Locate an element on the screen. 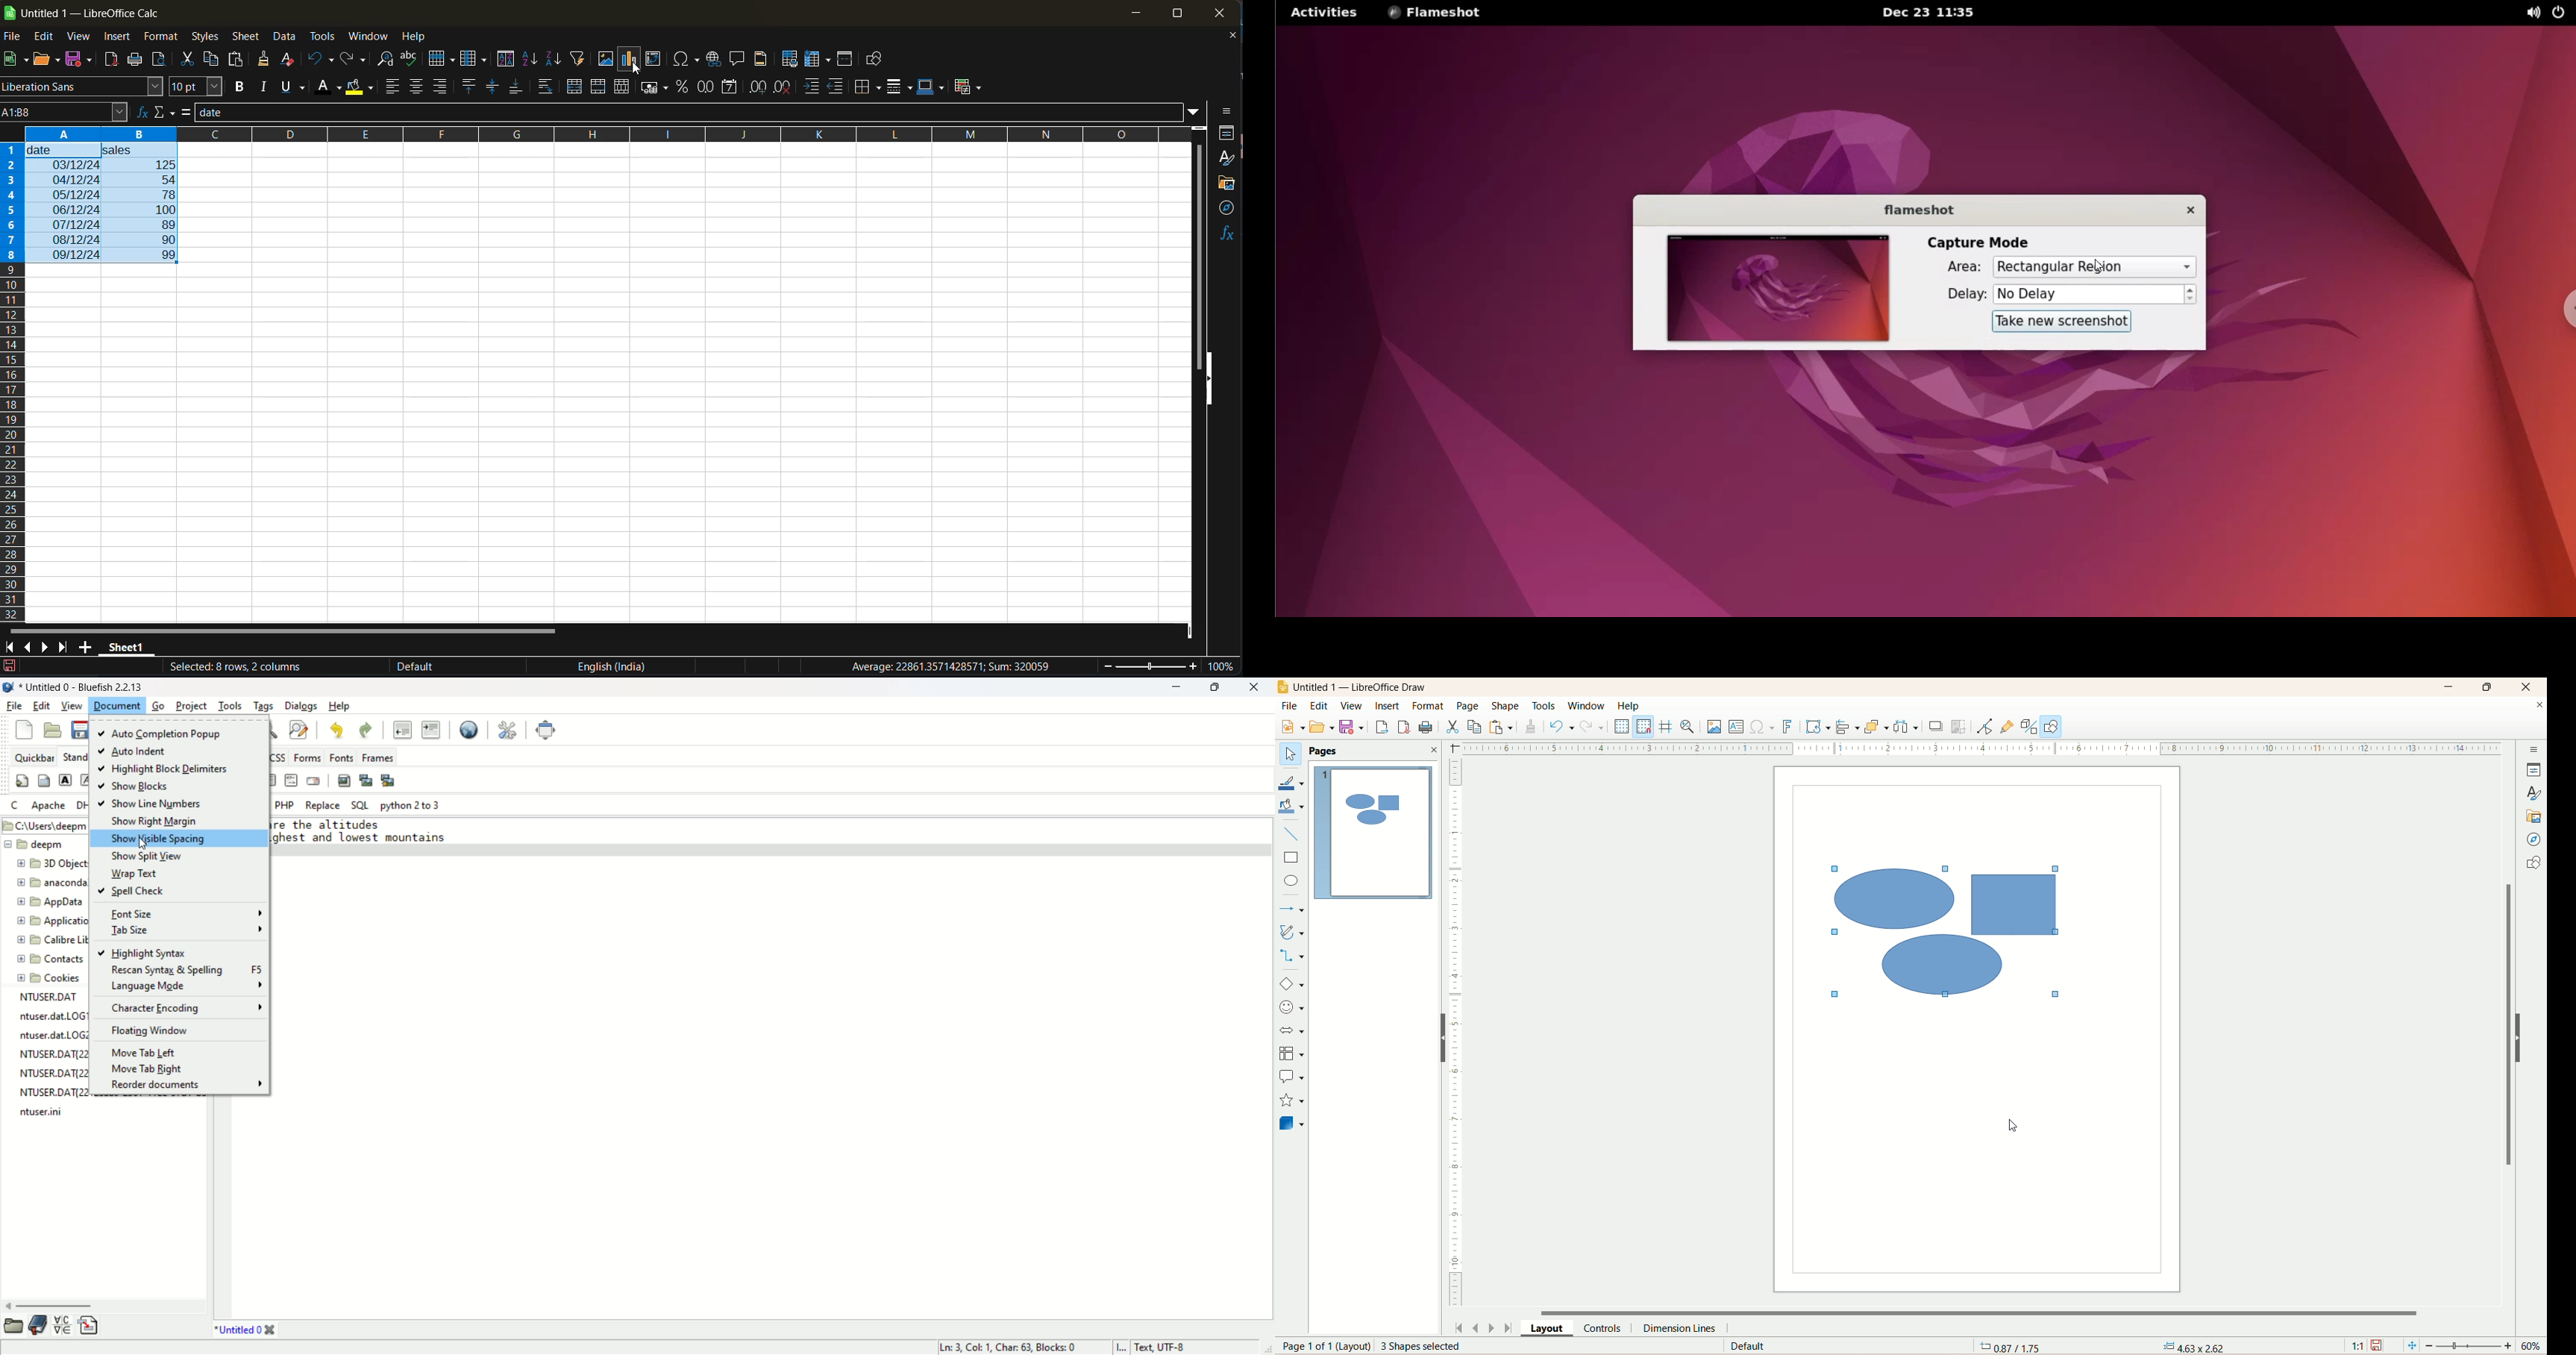  special character is located at coordinates (1765, 728).